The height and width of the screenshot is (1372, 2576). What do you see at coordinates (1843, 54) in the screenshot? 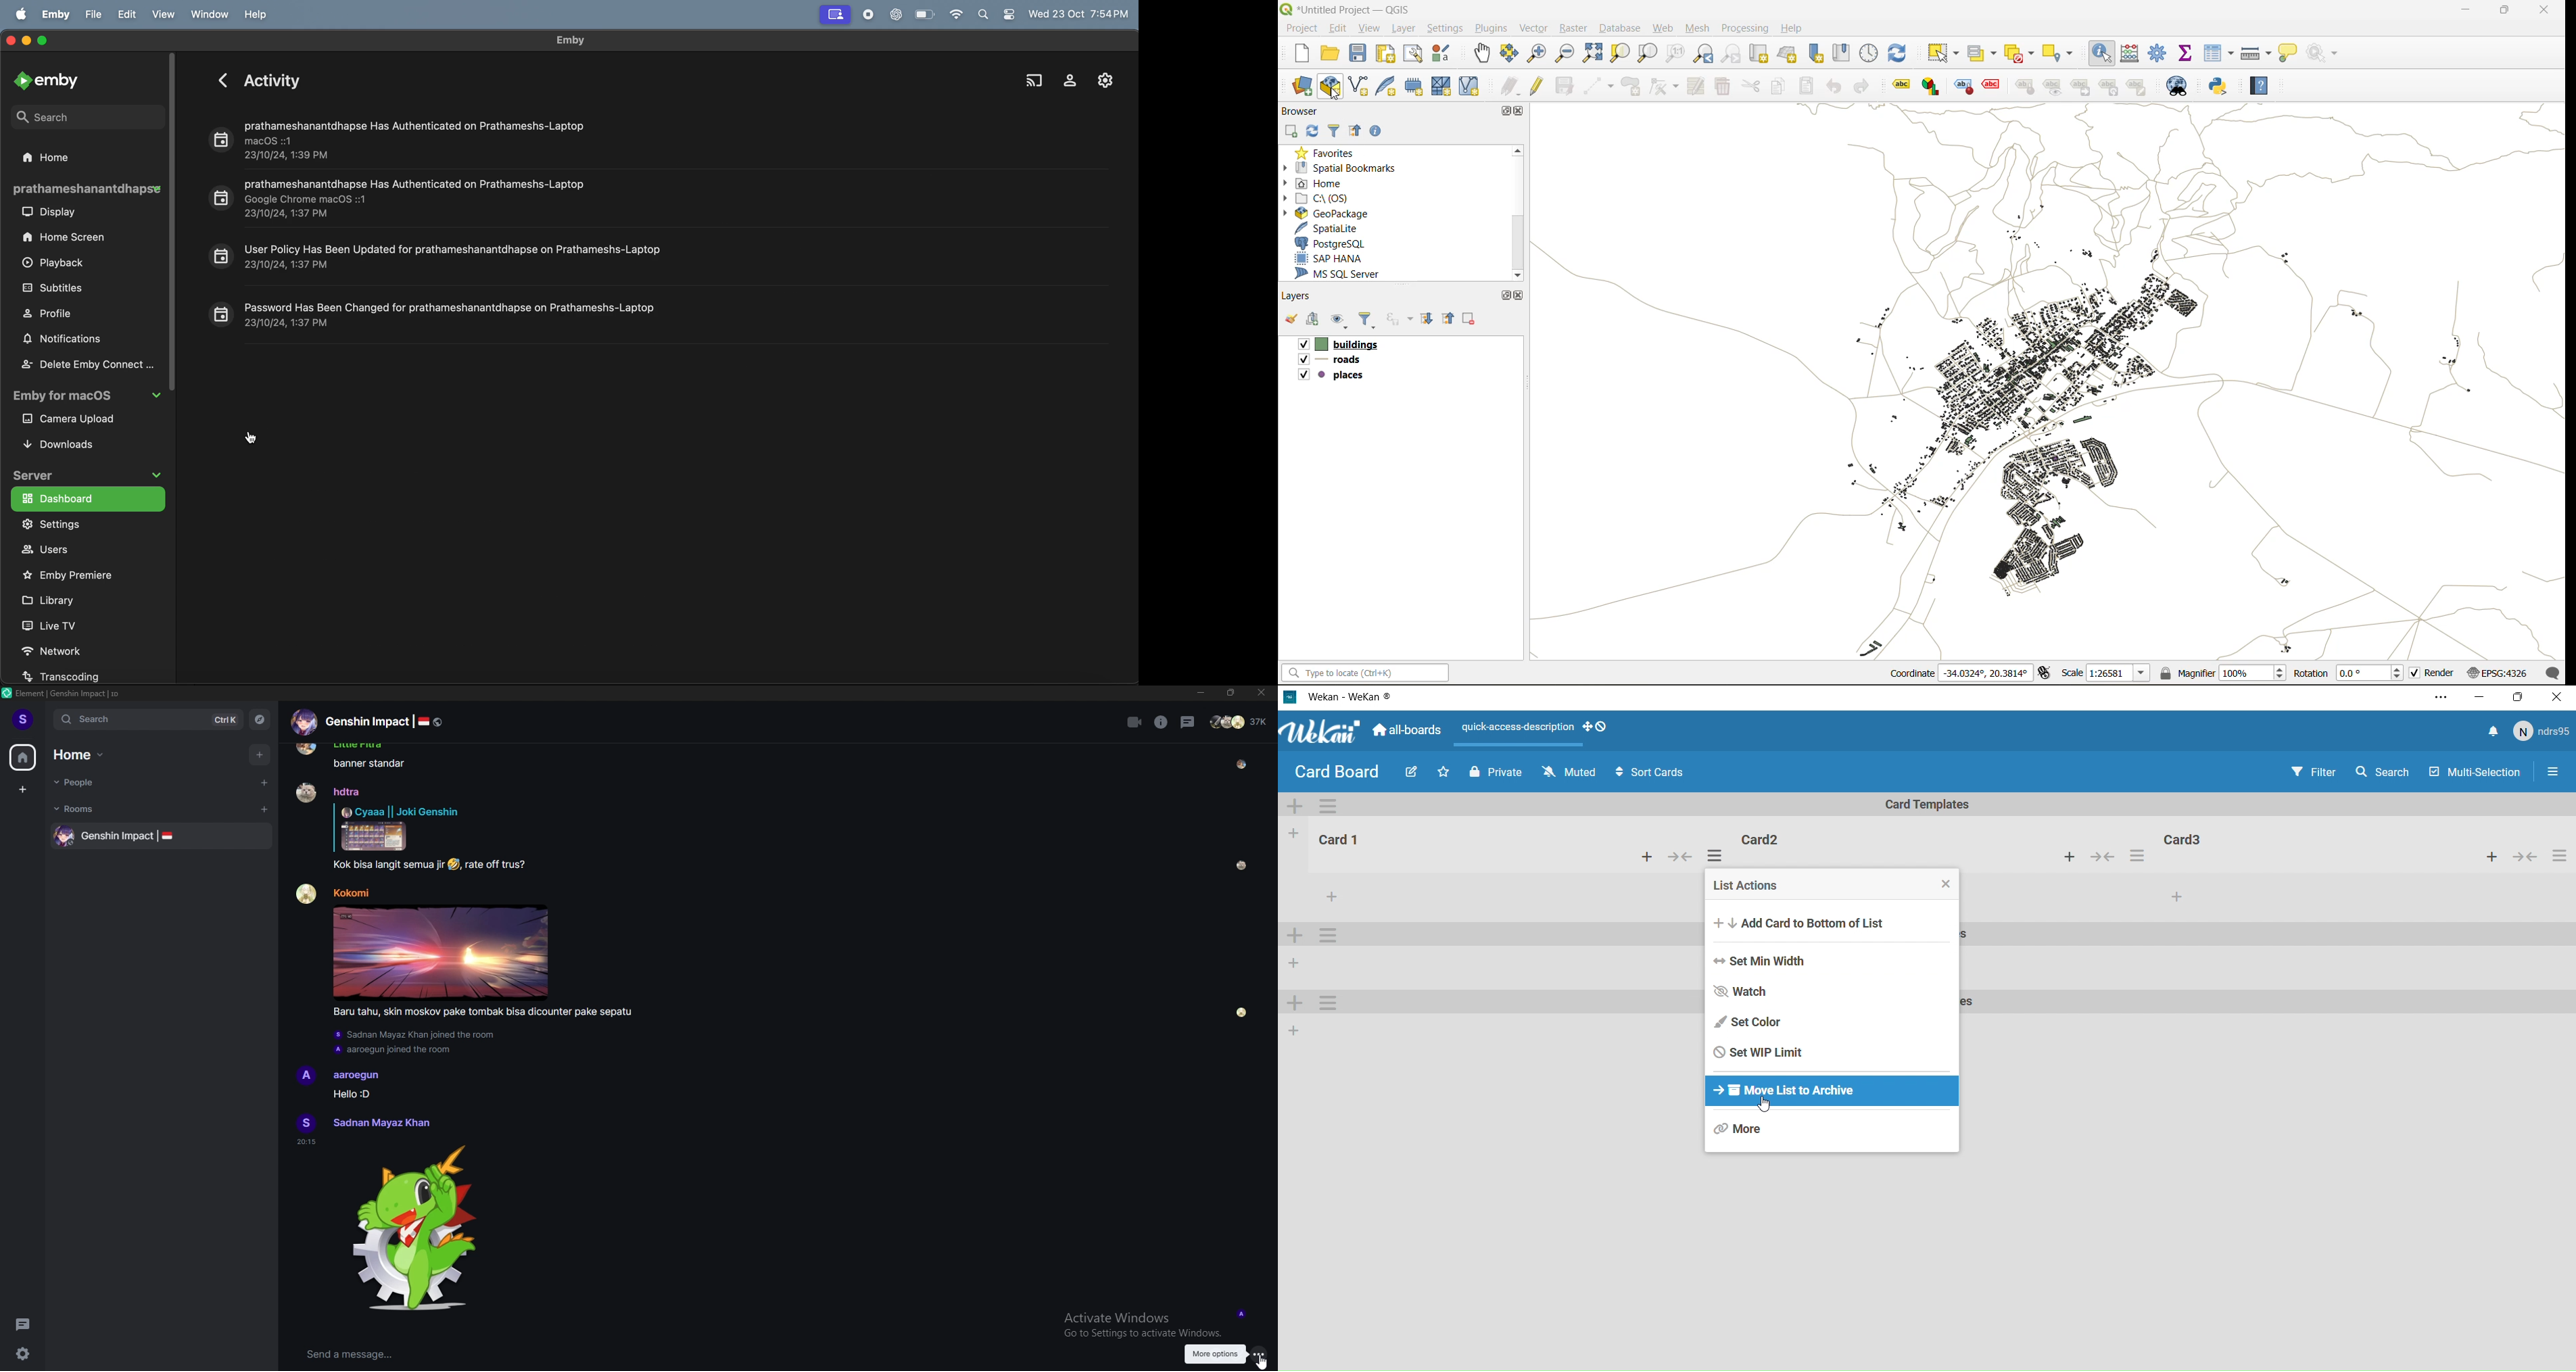
I see `show spatial bookmark` at bounding box center [1843, 54].